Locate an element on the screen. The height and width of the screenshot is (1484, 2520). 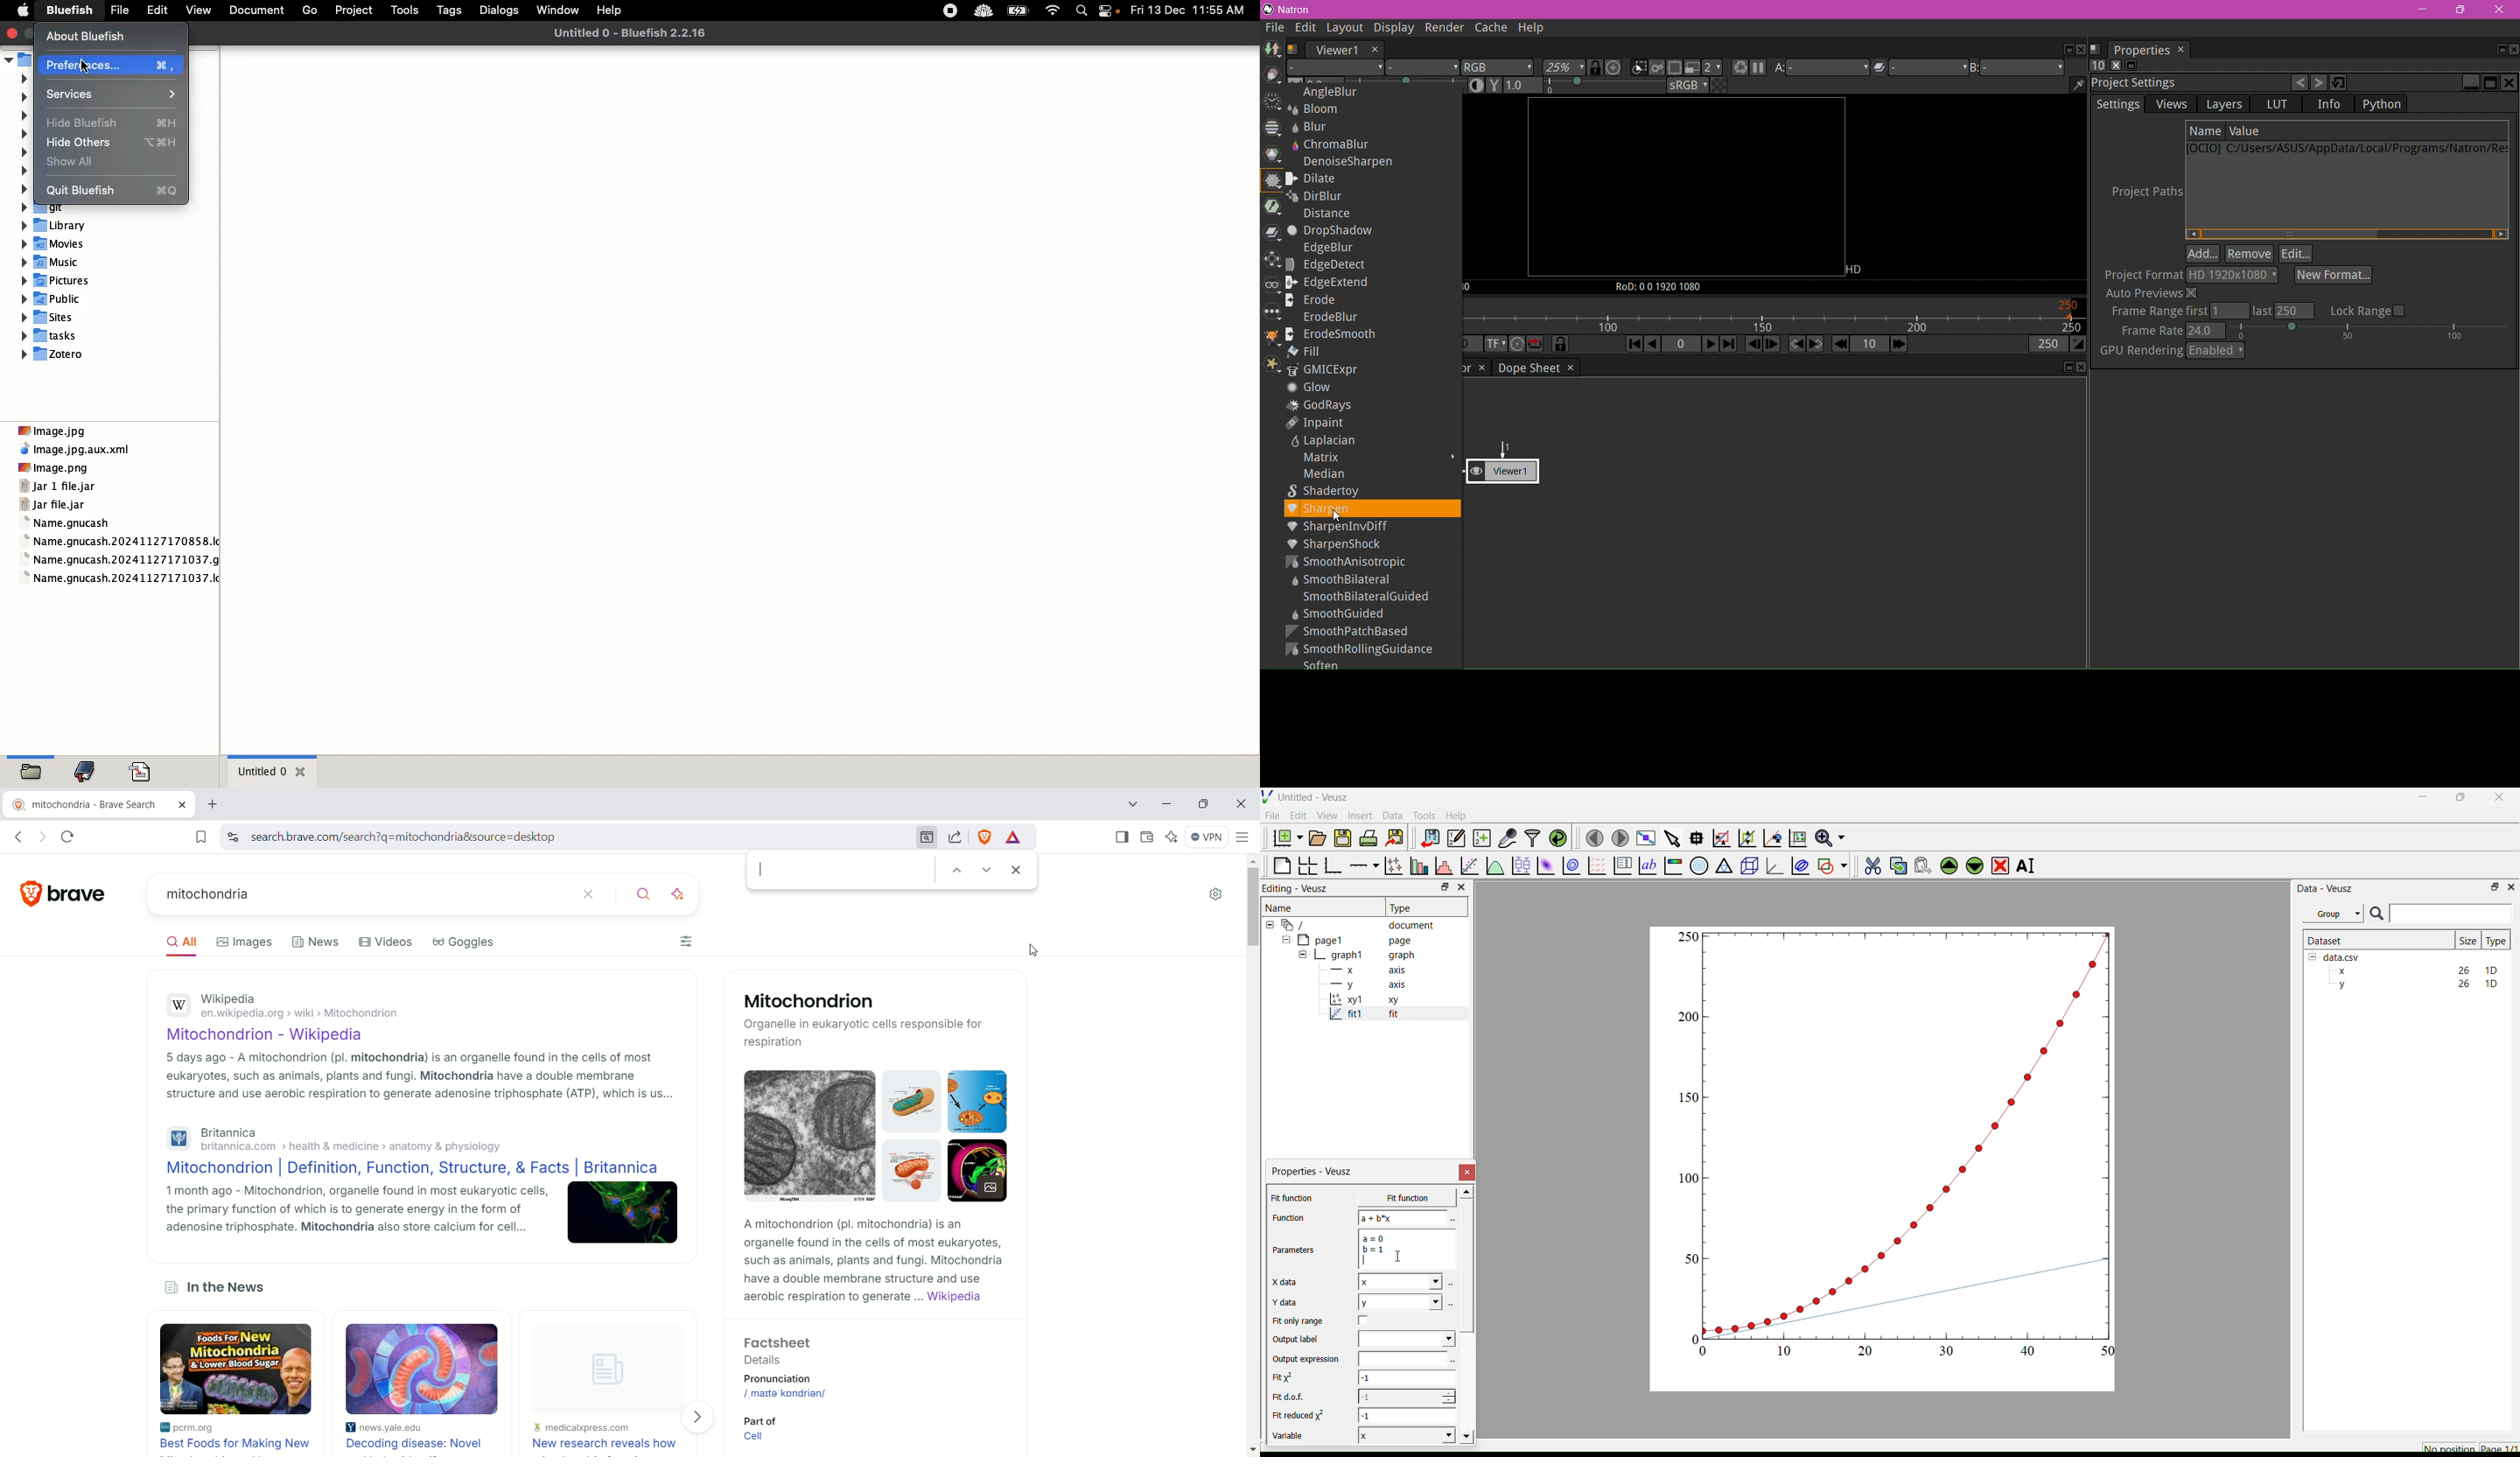
Checkbox is located at coordinates (1367, 1320).